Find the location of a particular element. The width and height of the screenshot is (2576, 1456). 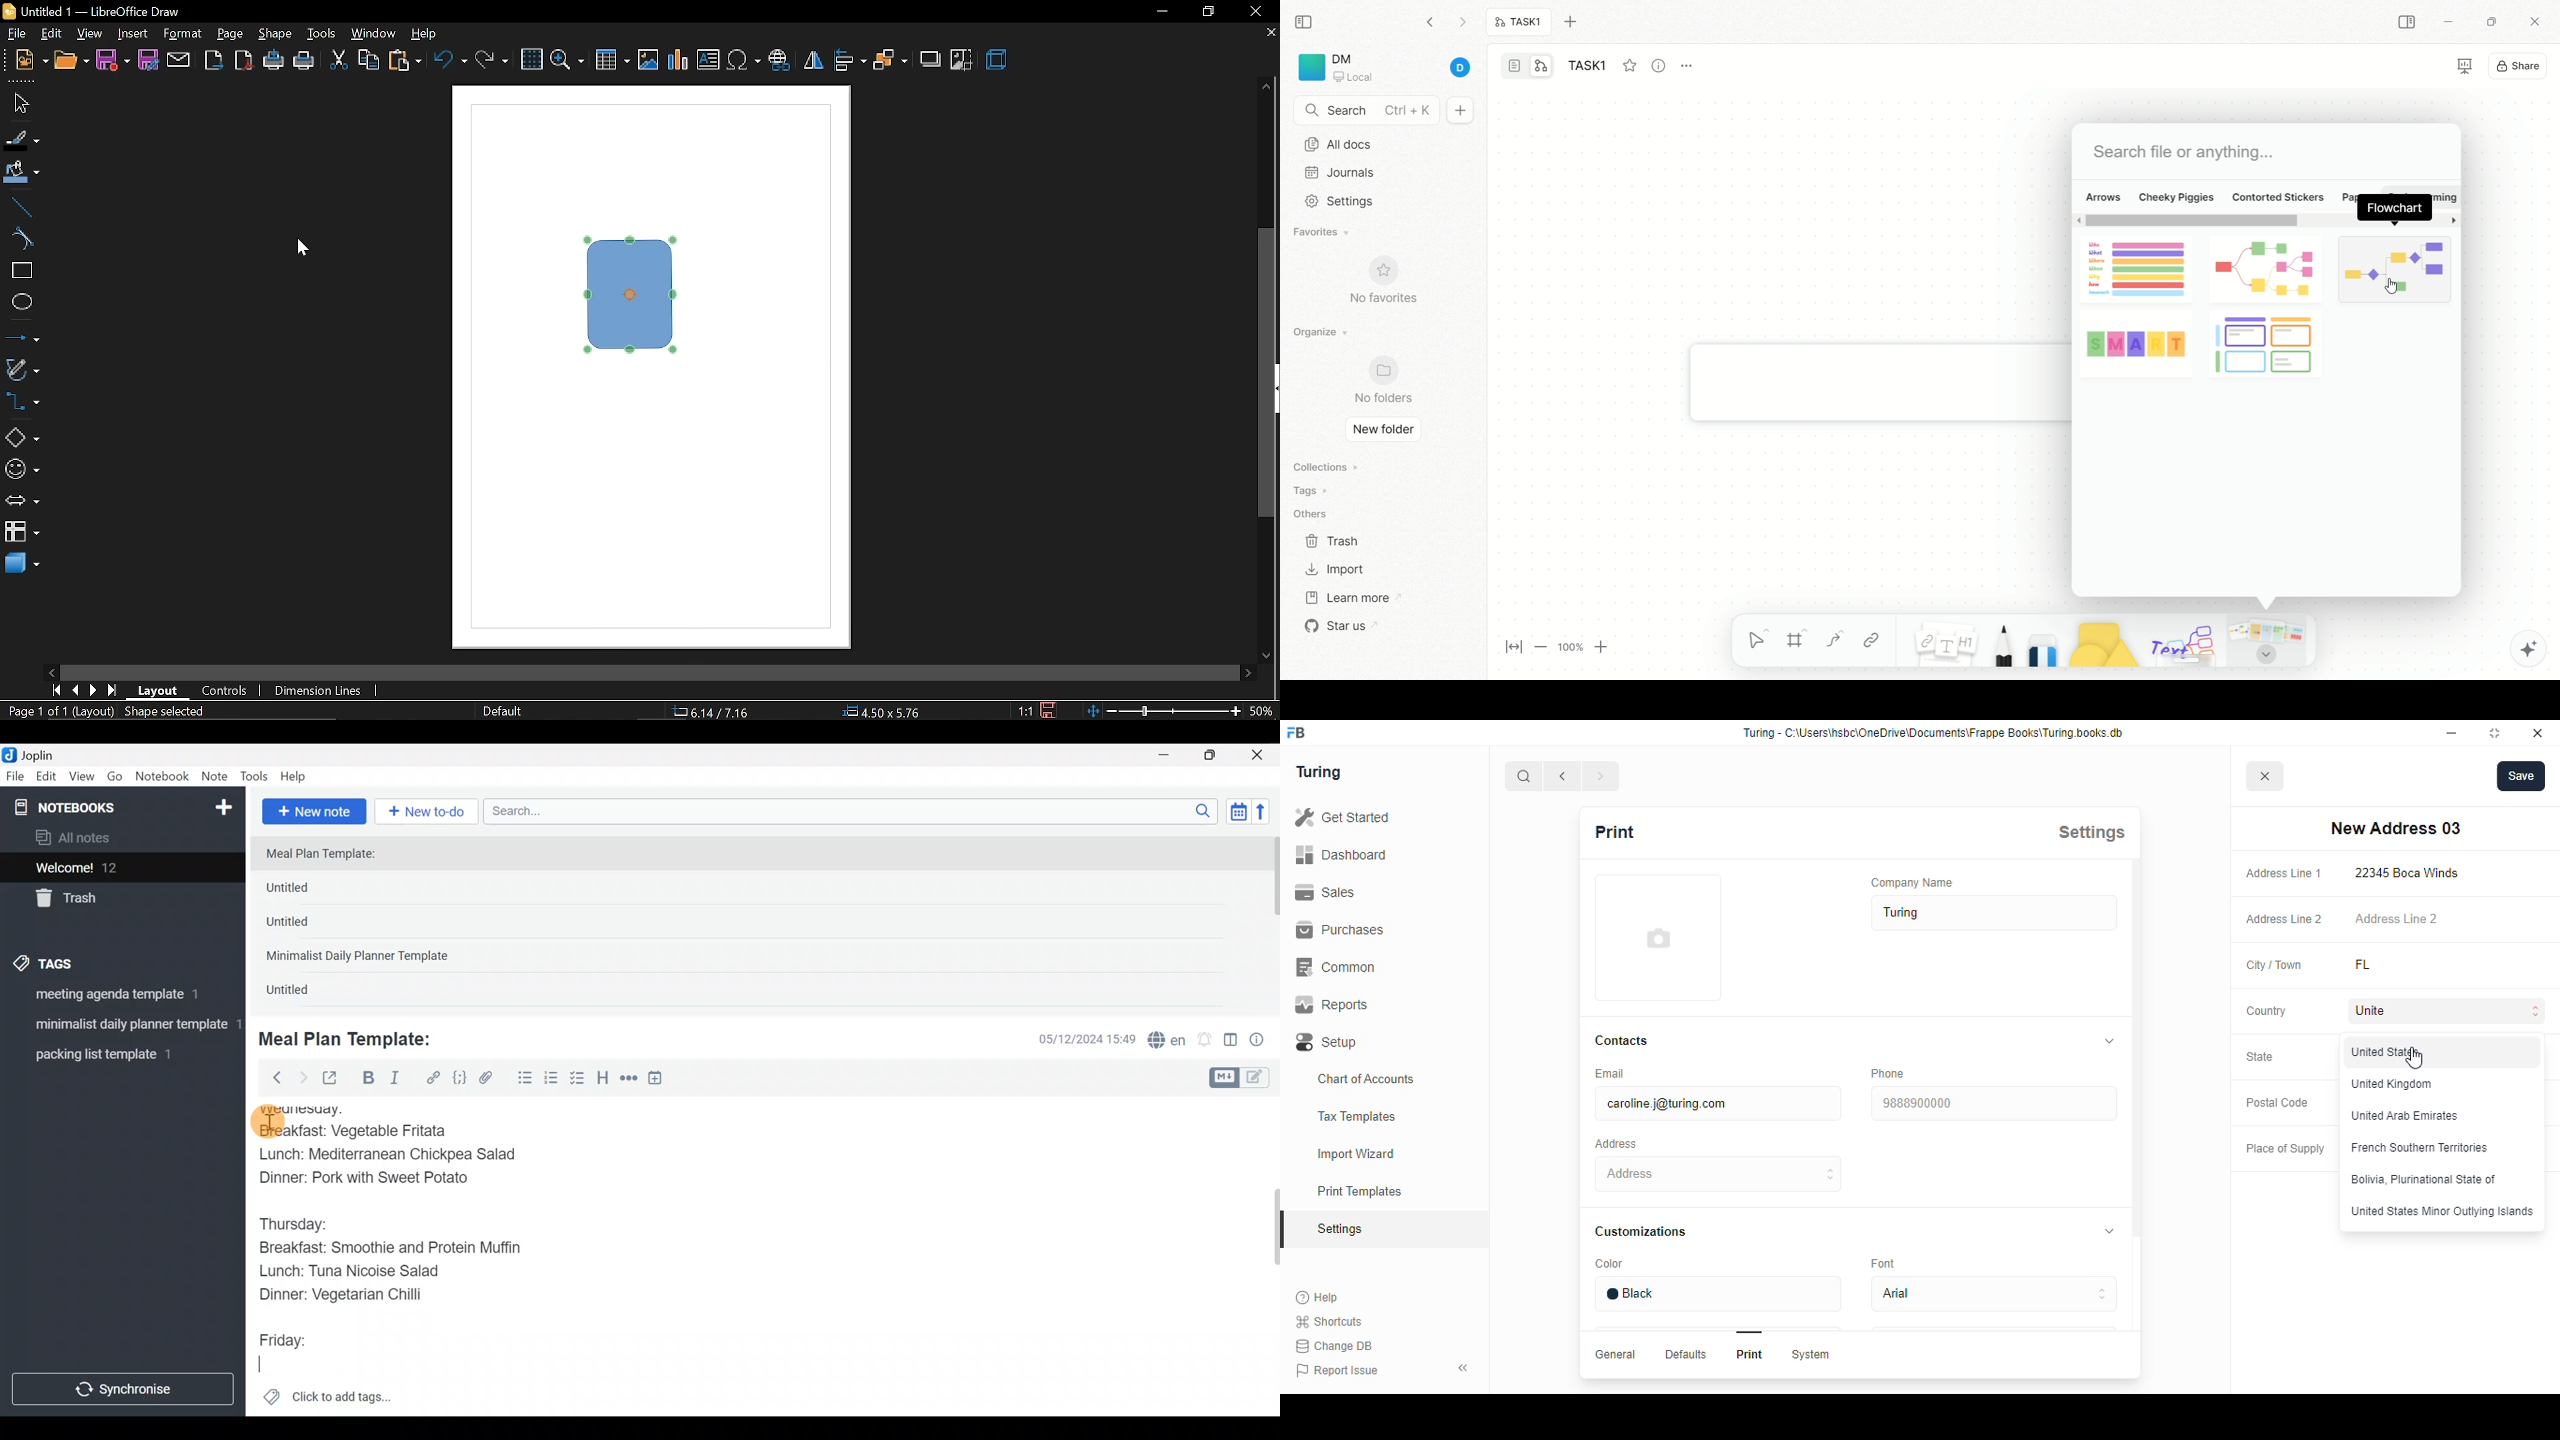

insert is located at coordinates (133, 35).